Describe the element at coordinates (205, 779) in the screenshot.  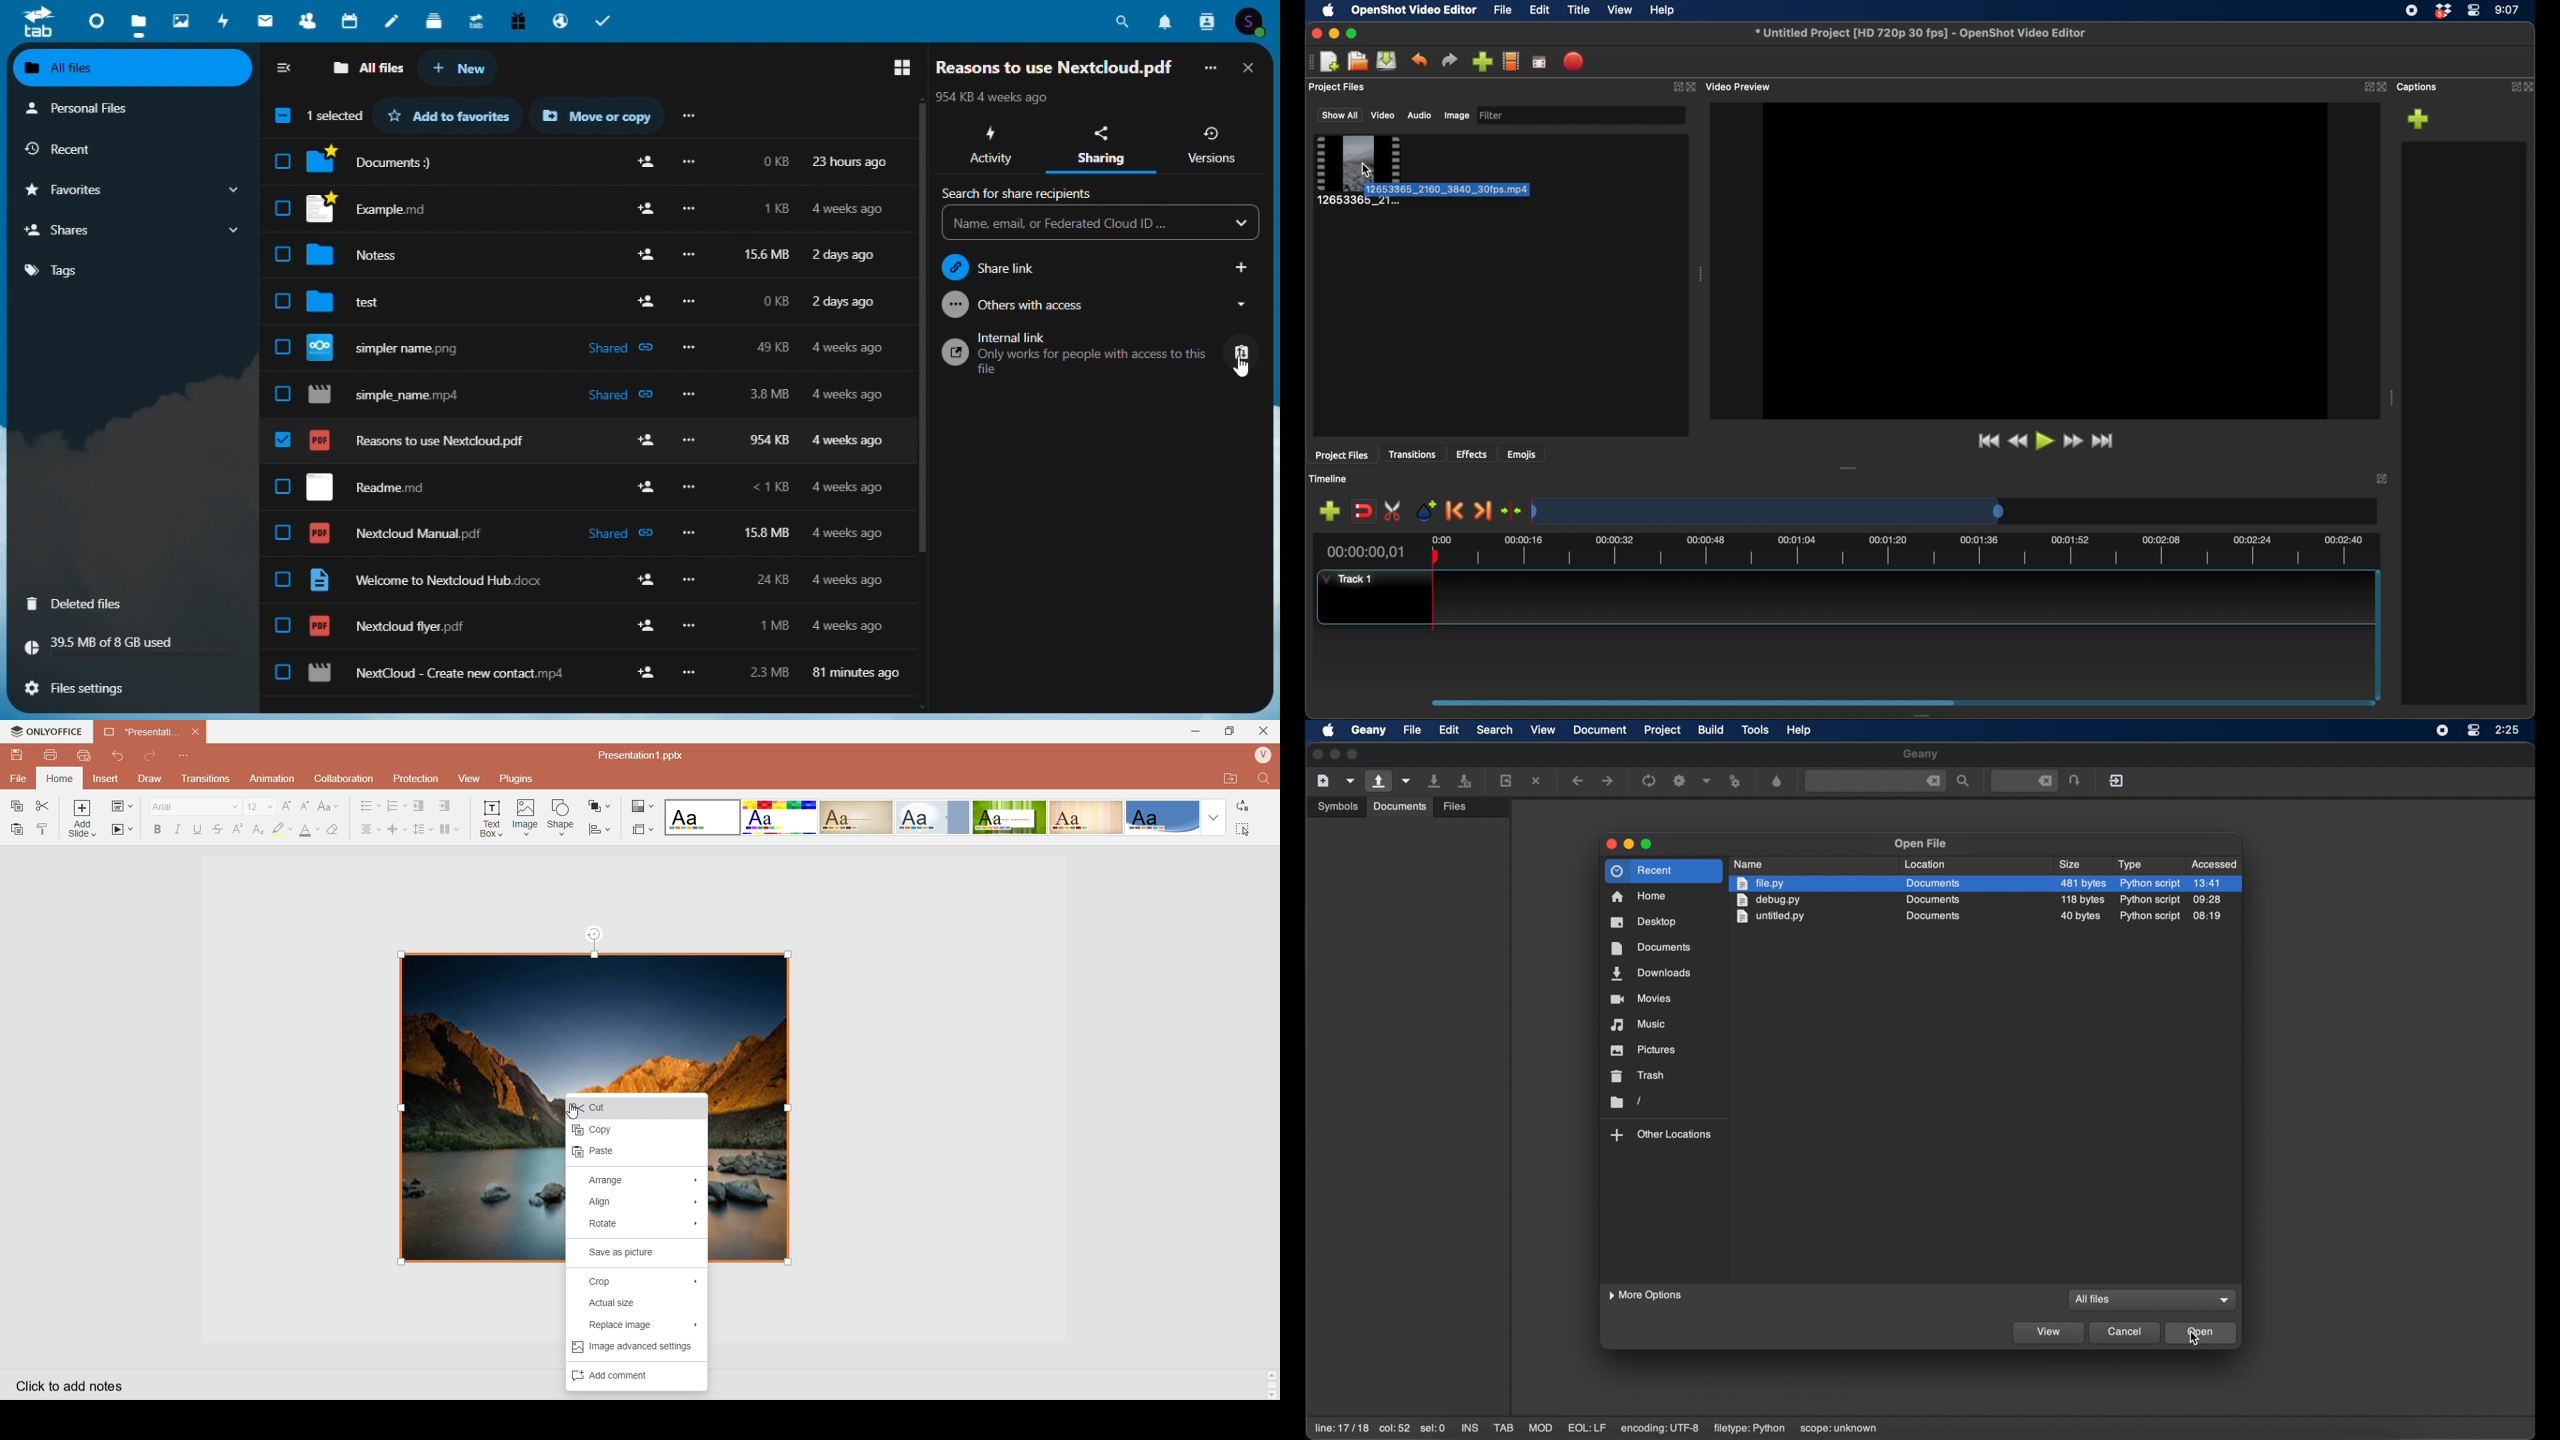
I see `Transitions` at that location.